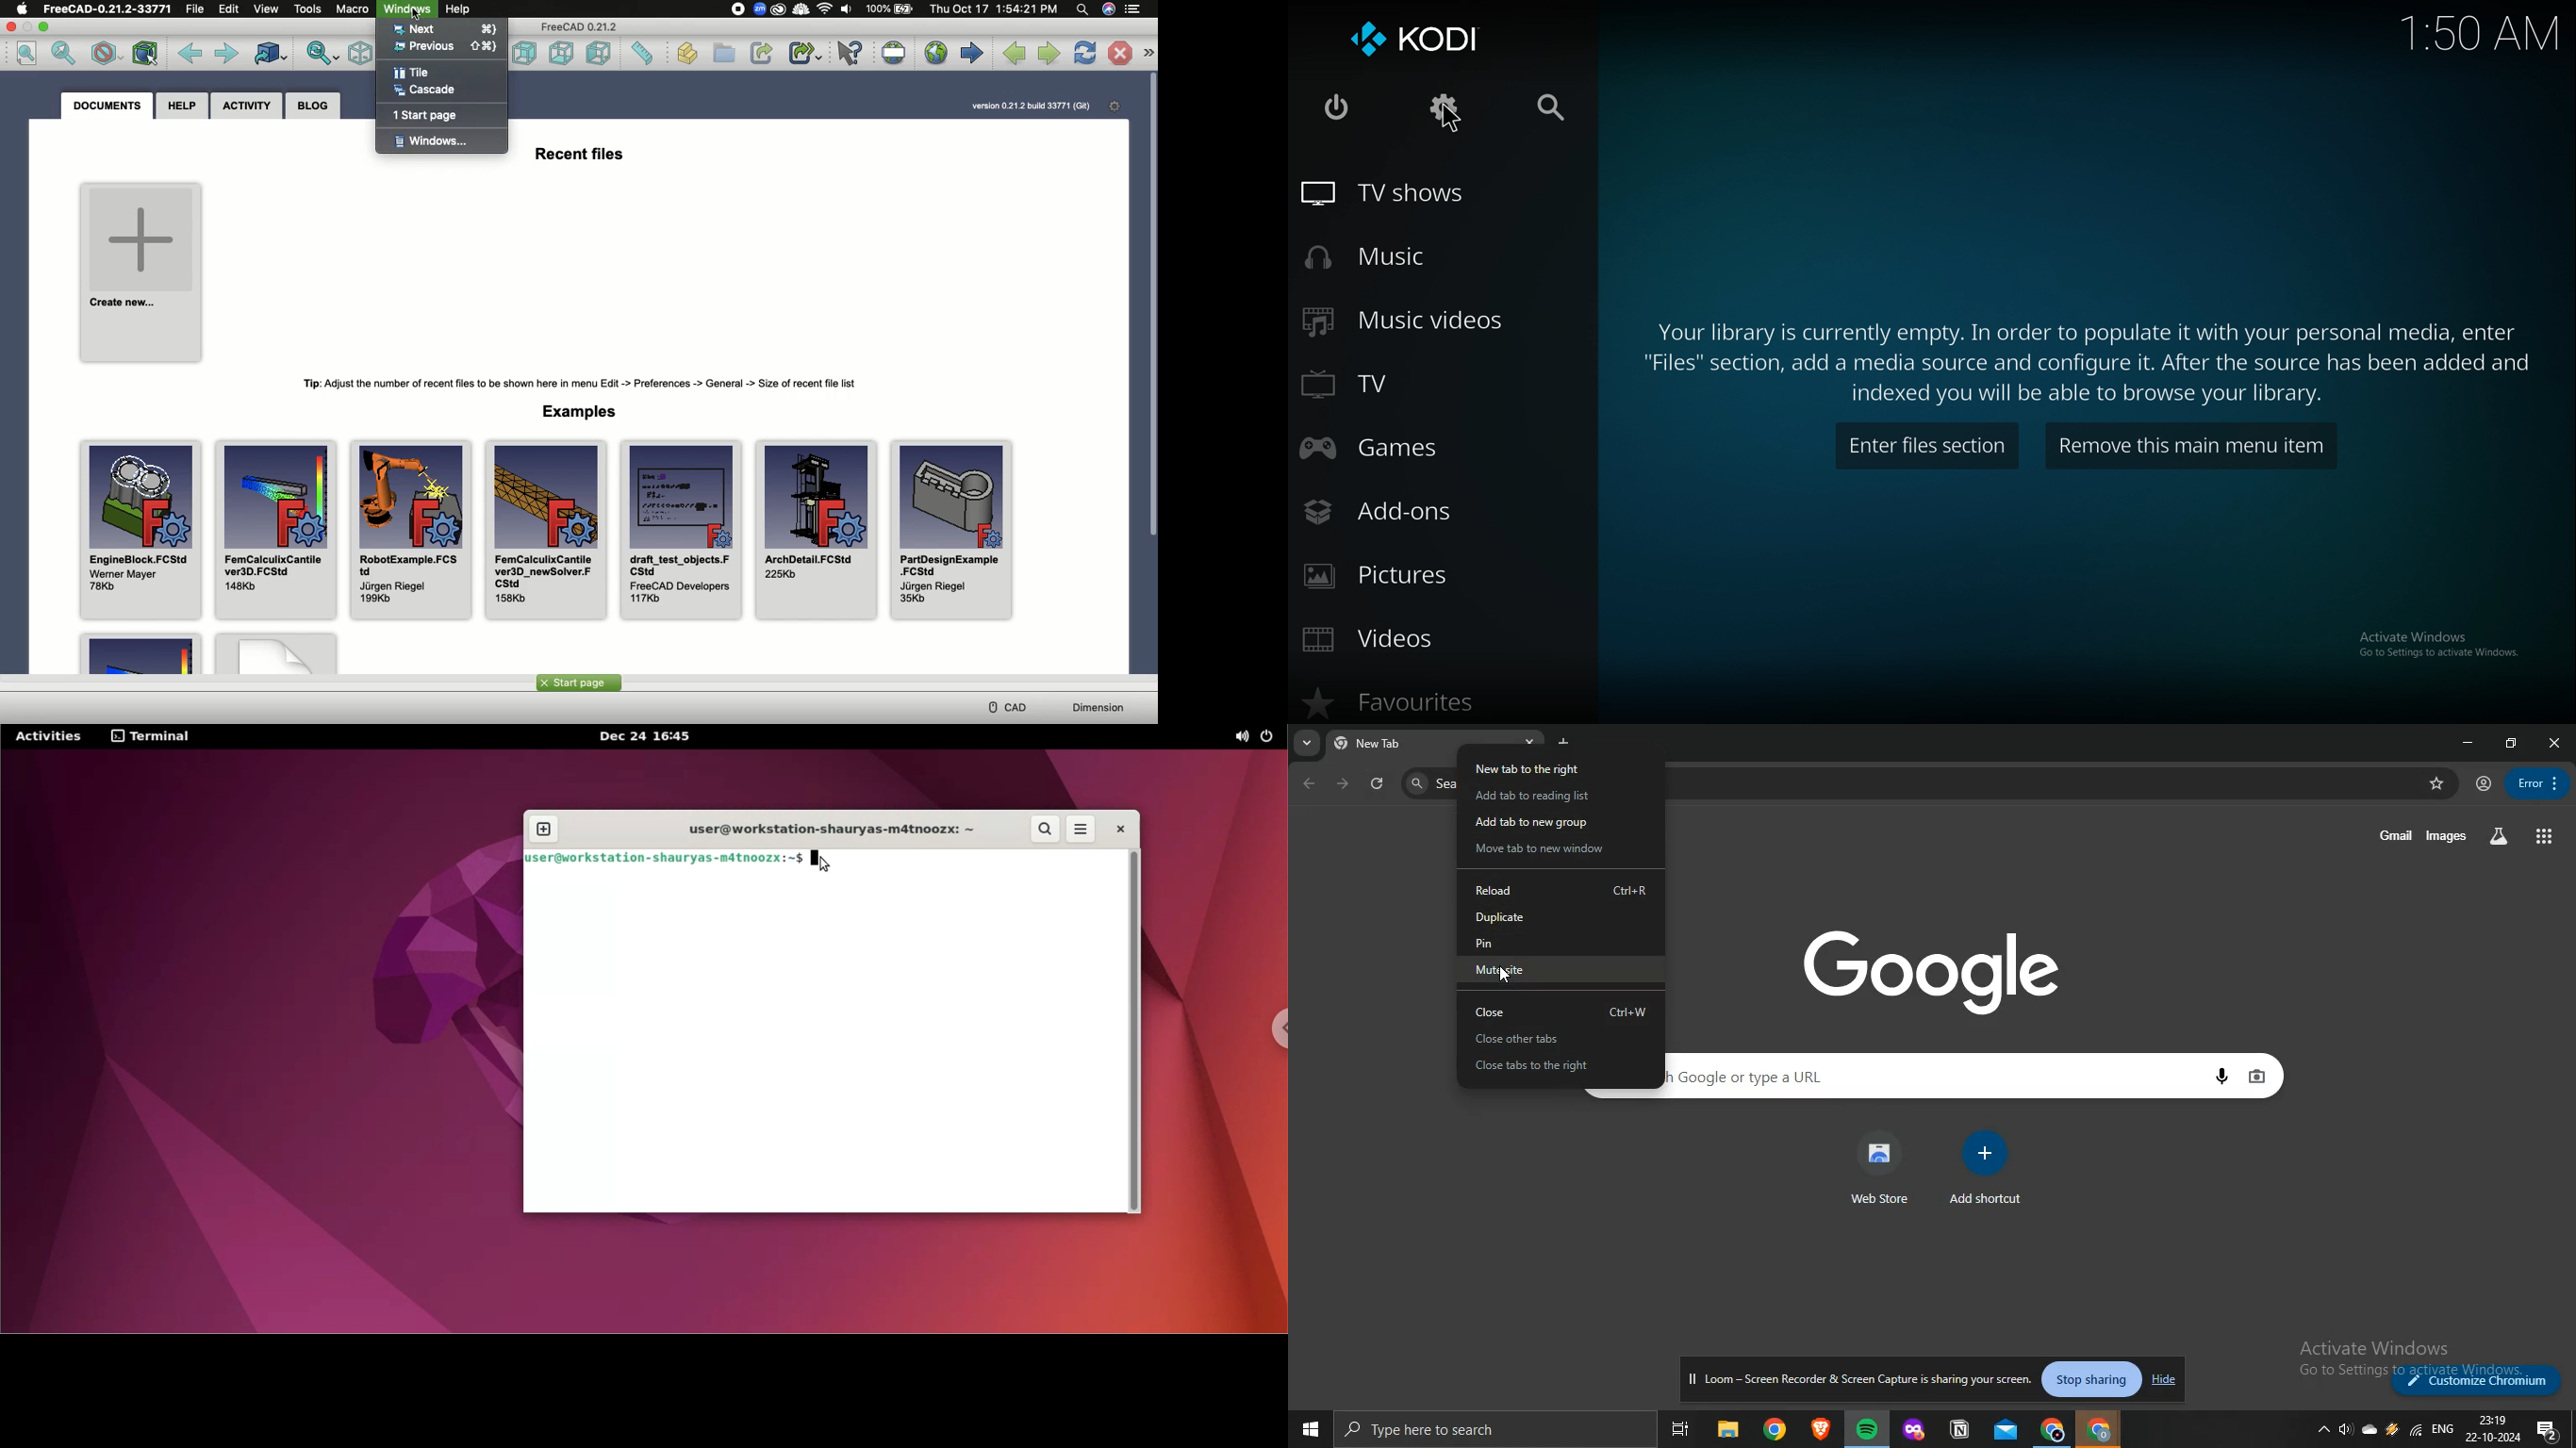 This screenshot has height=1456, width=2576. I want to click on Your library is currently empty. In order to populate it with your personal media, enter
"Files" section, add a media source and configure it. After the source has been added and
indexed you will be able to browse your library., so click(2091, 359).